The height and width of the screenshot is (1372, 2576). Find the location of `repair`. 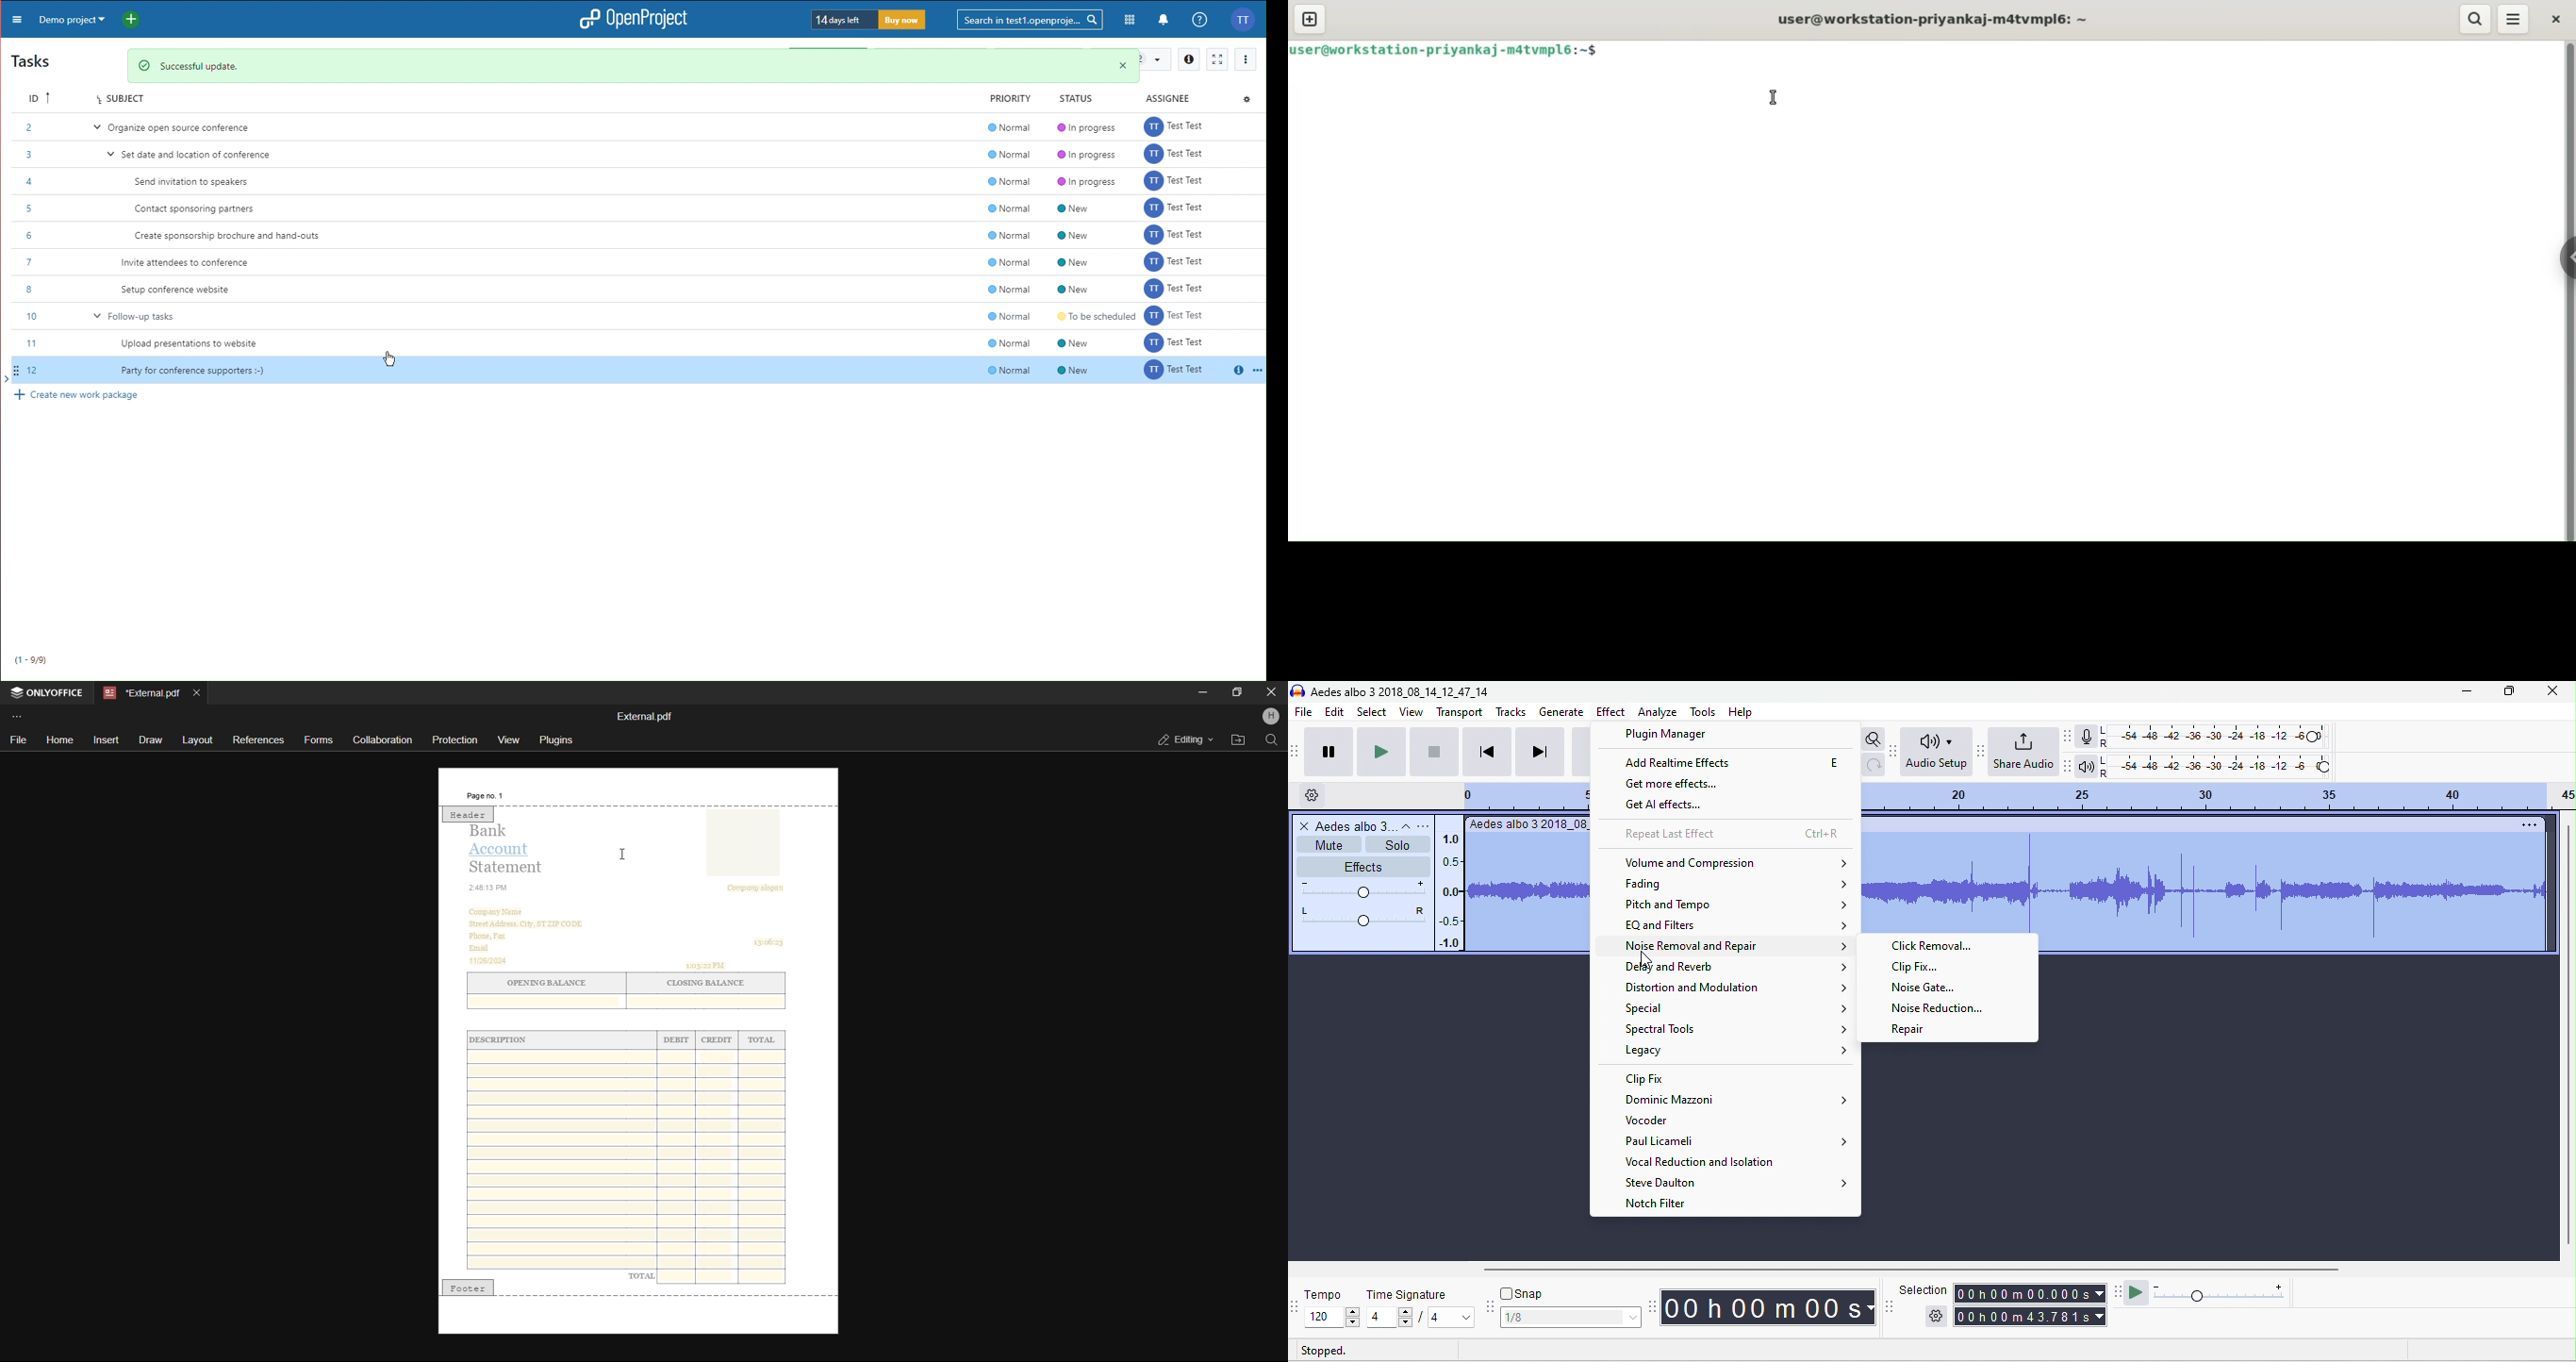

repair is located at coordinates (1907, 1030).